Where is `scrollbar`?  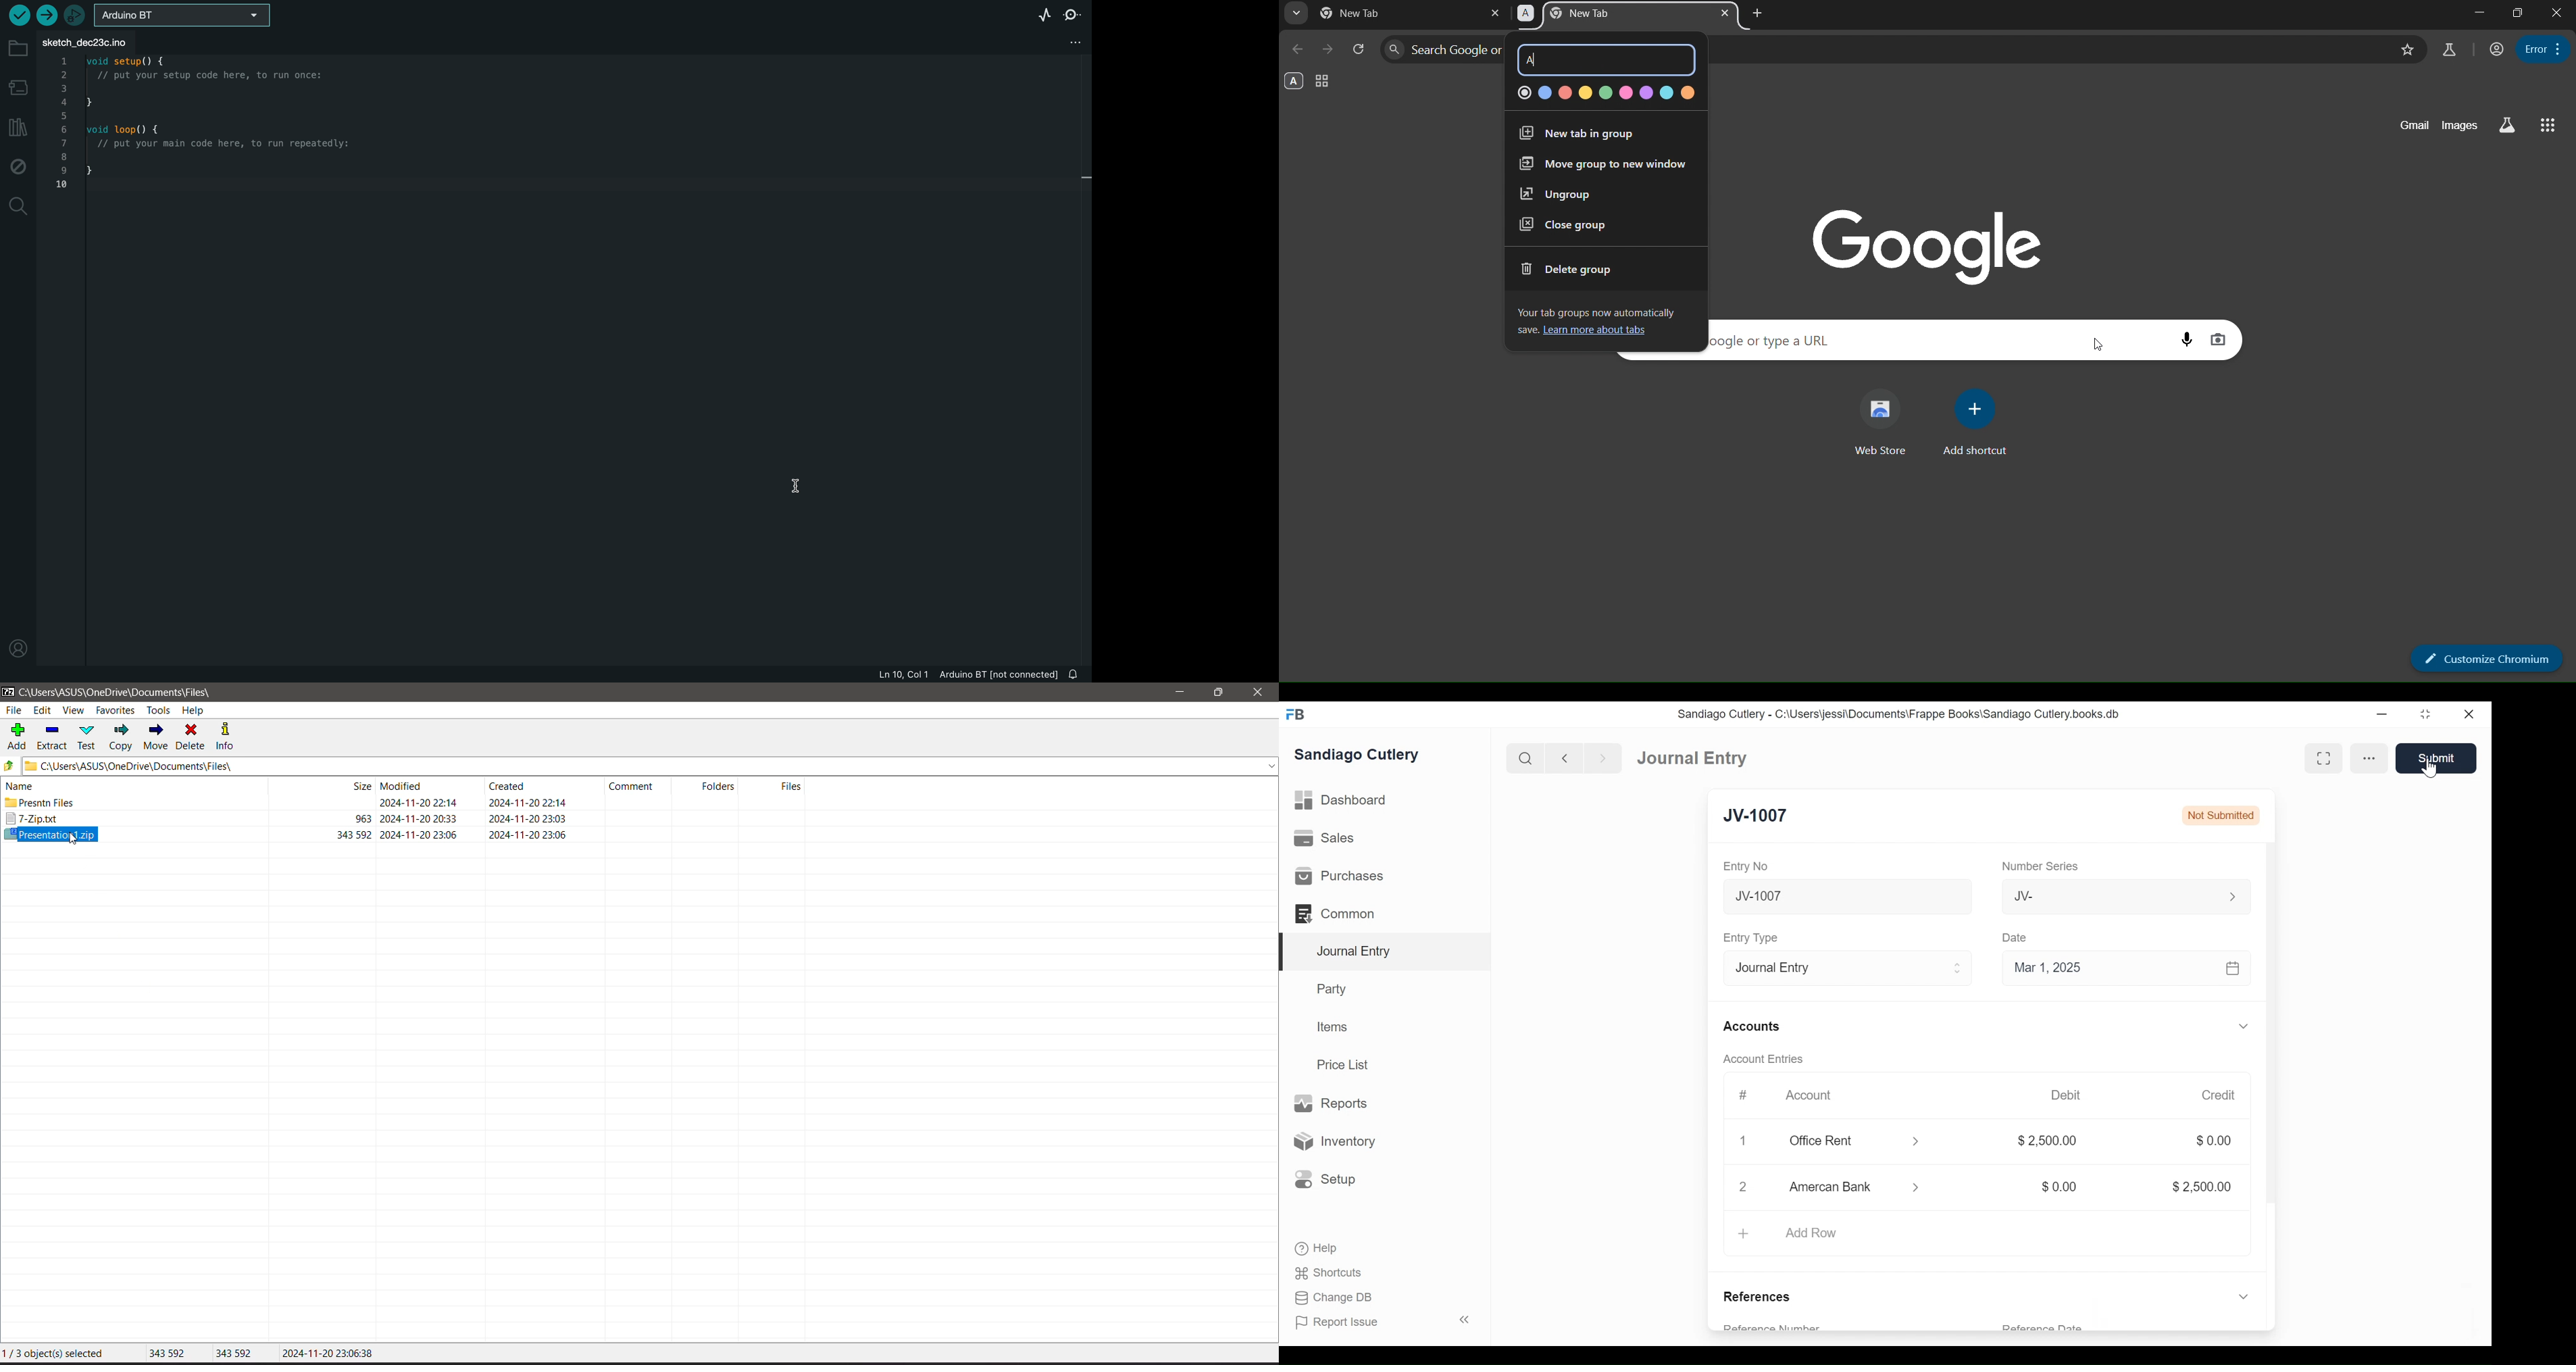 scrollbar is located at coordinates (2270, 1038).